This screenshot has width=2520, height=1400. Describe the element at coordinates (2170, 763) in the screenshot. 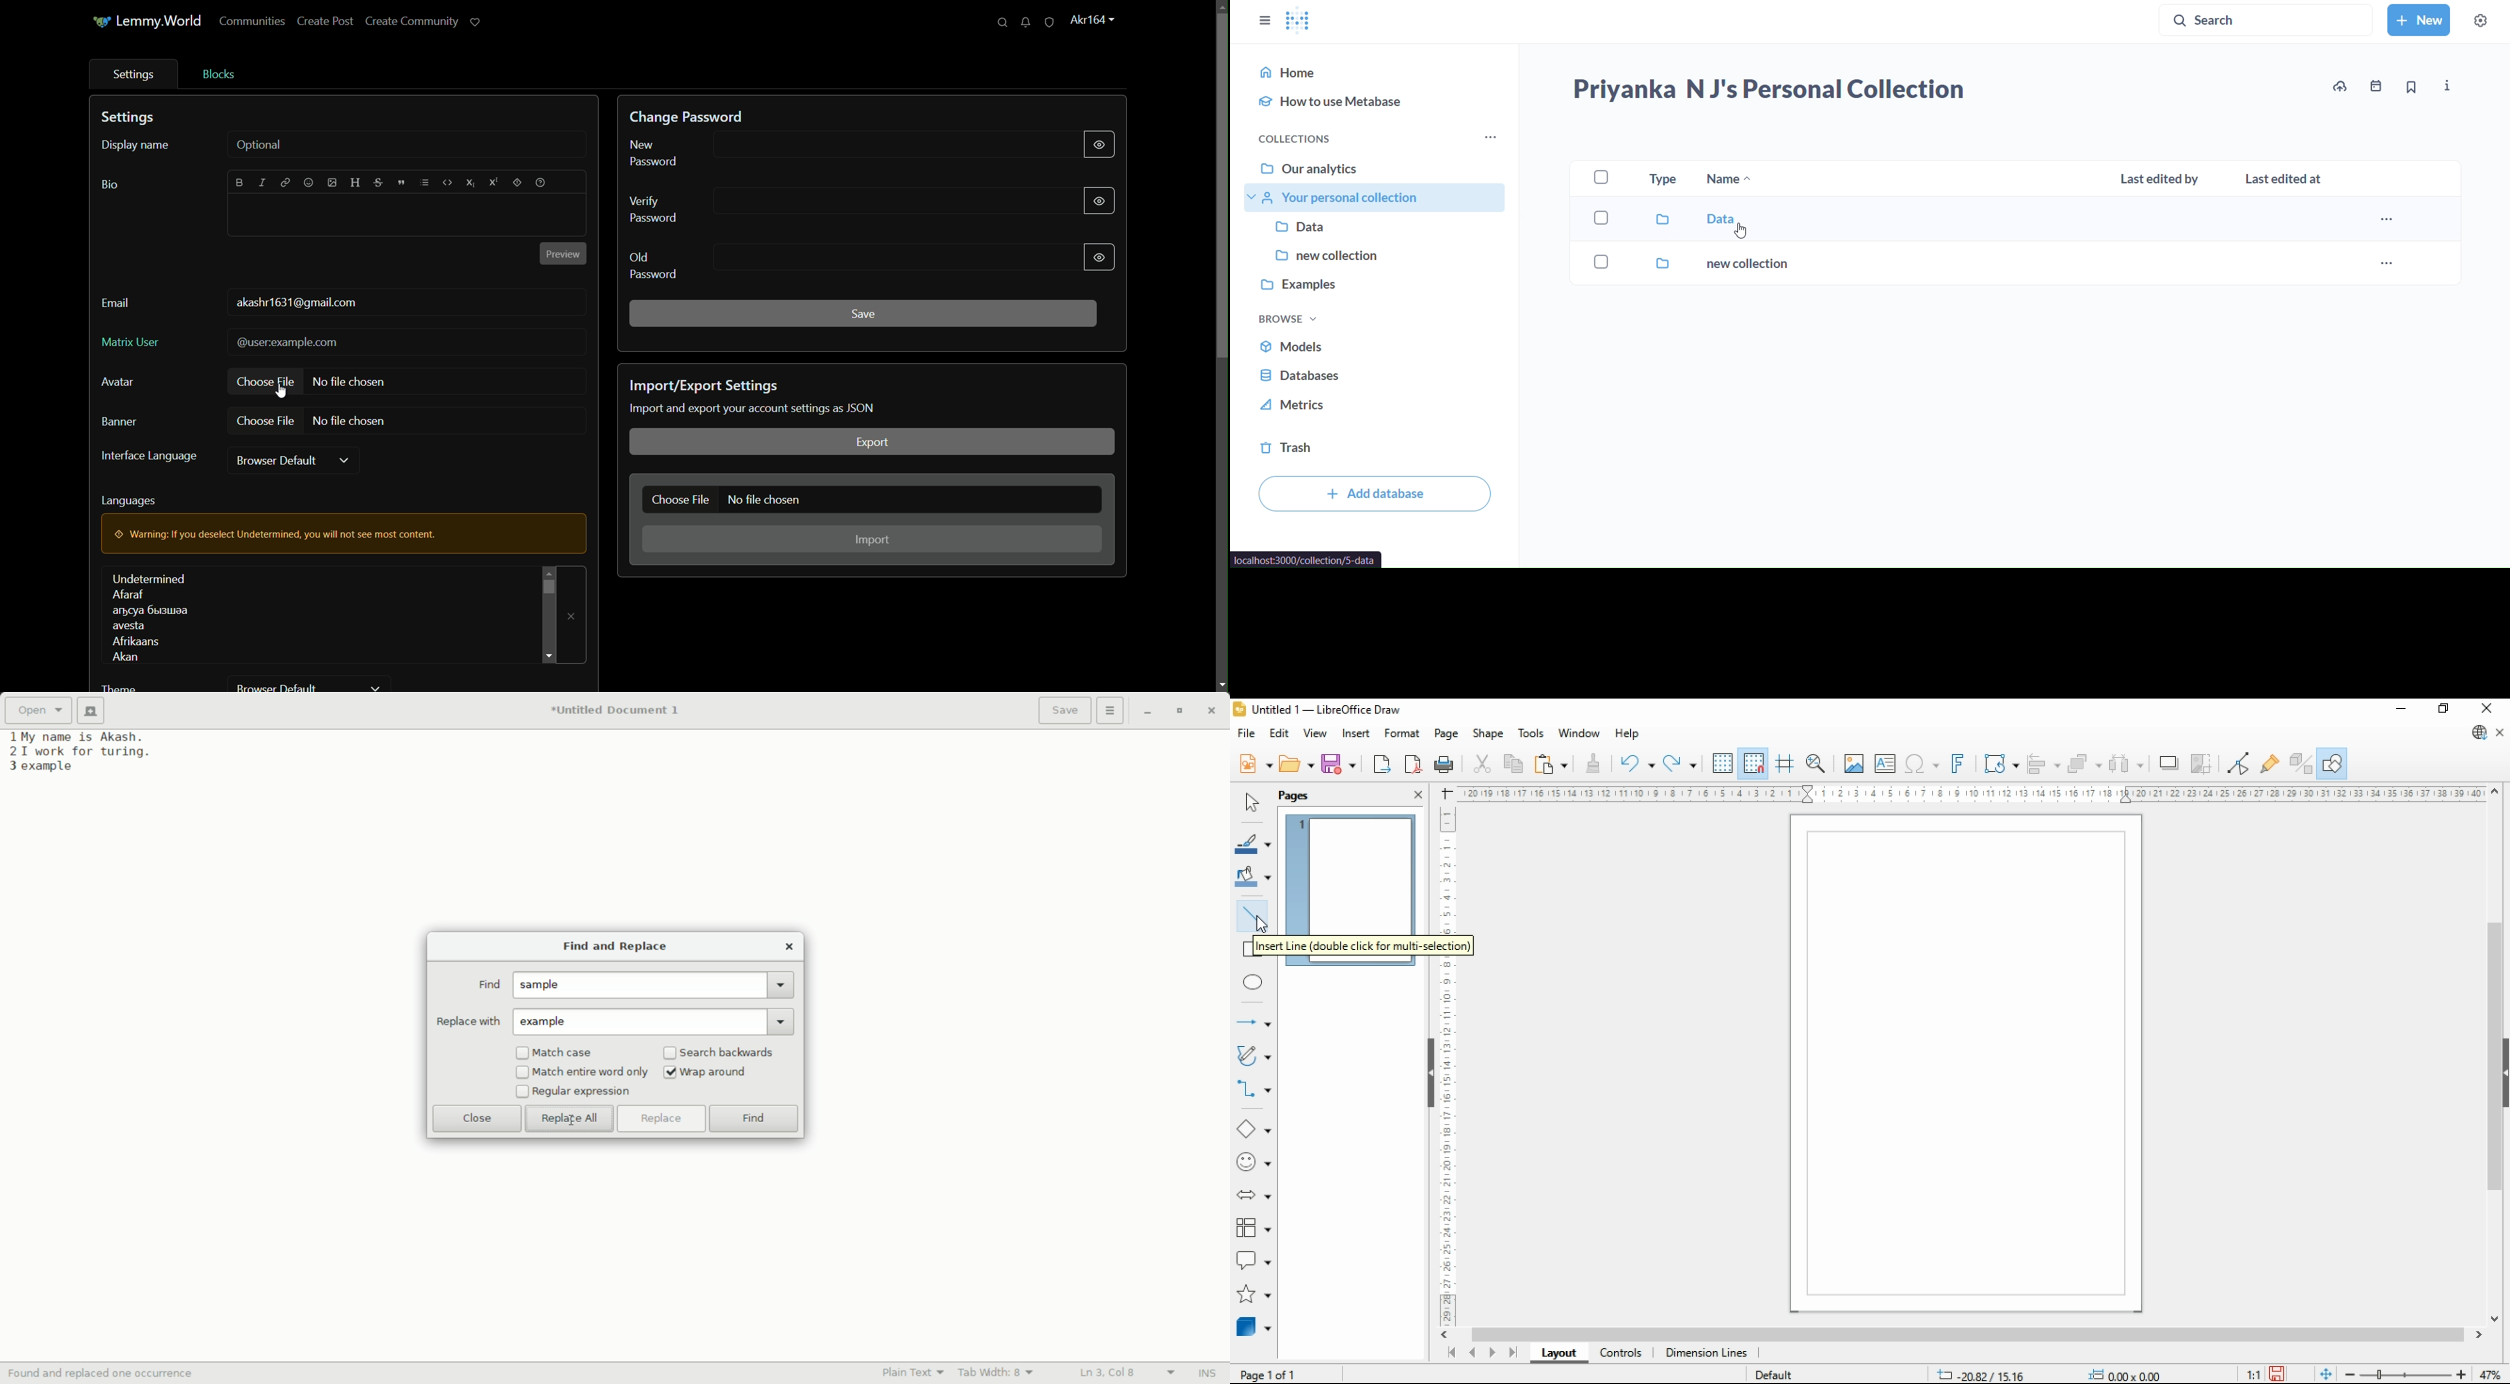

I see `shadow` at that location.